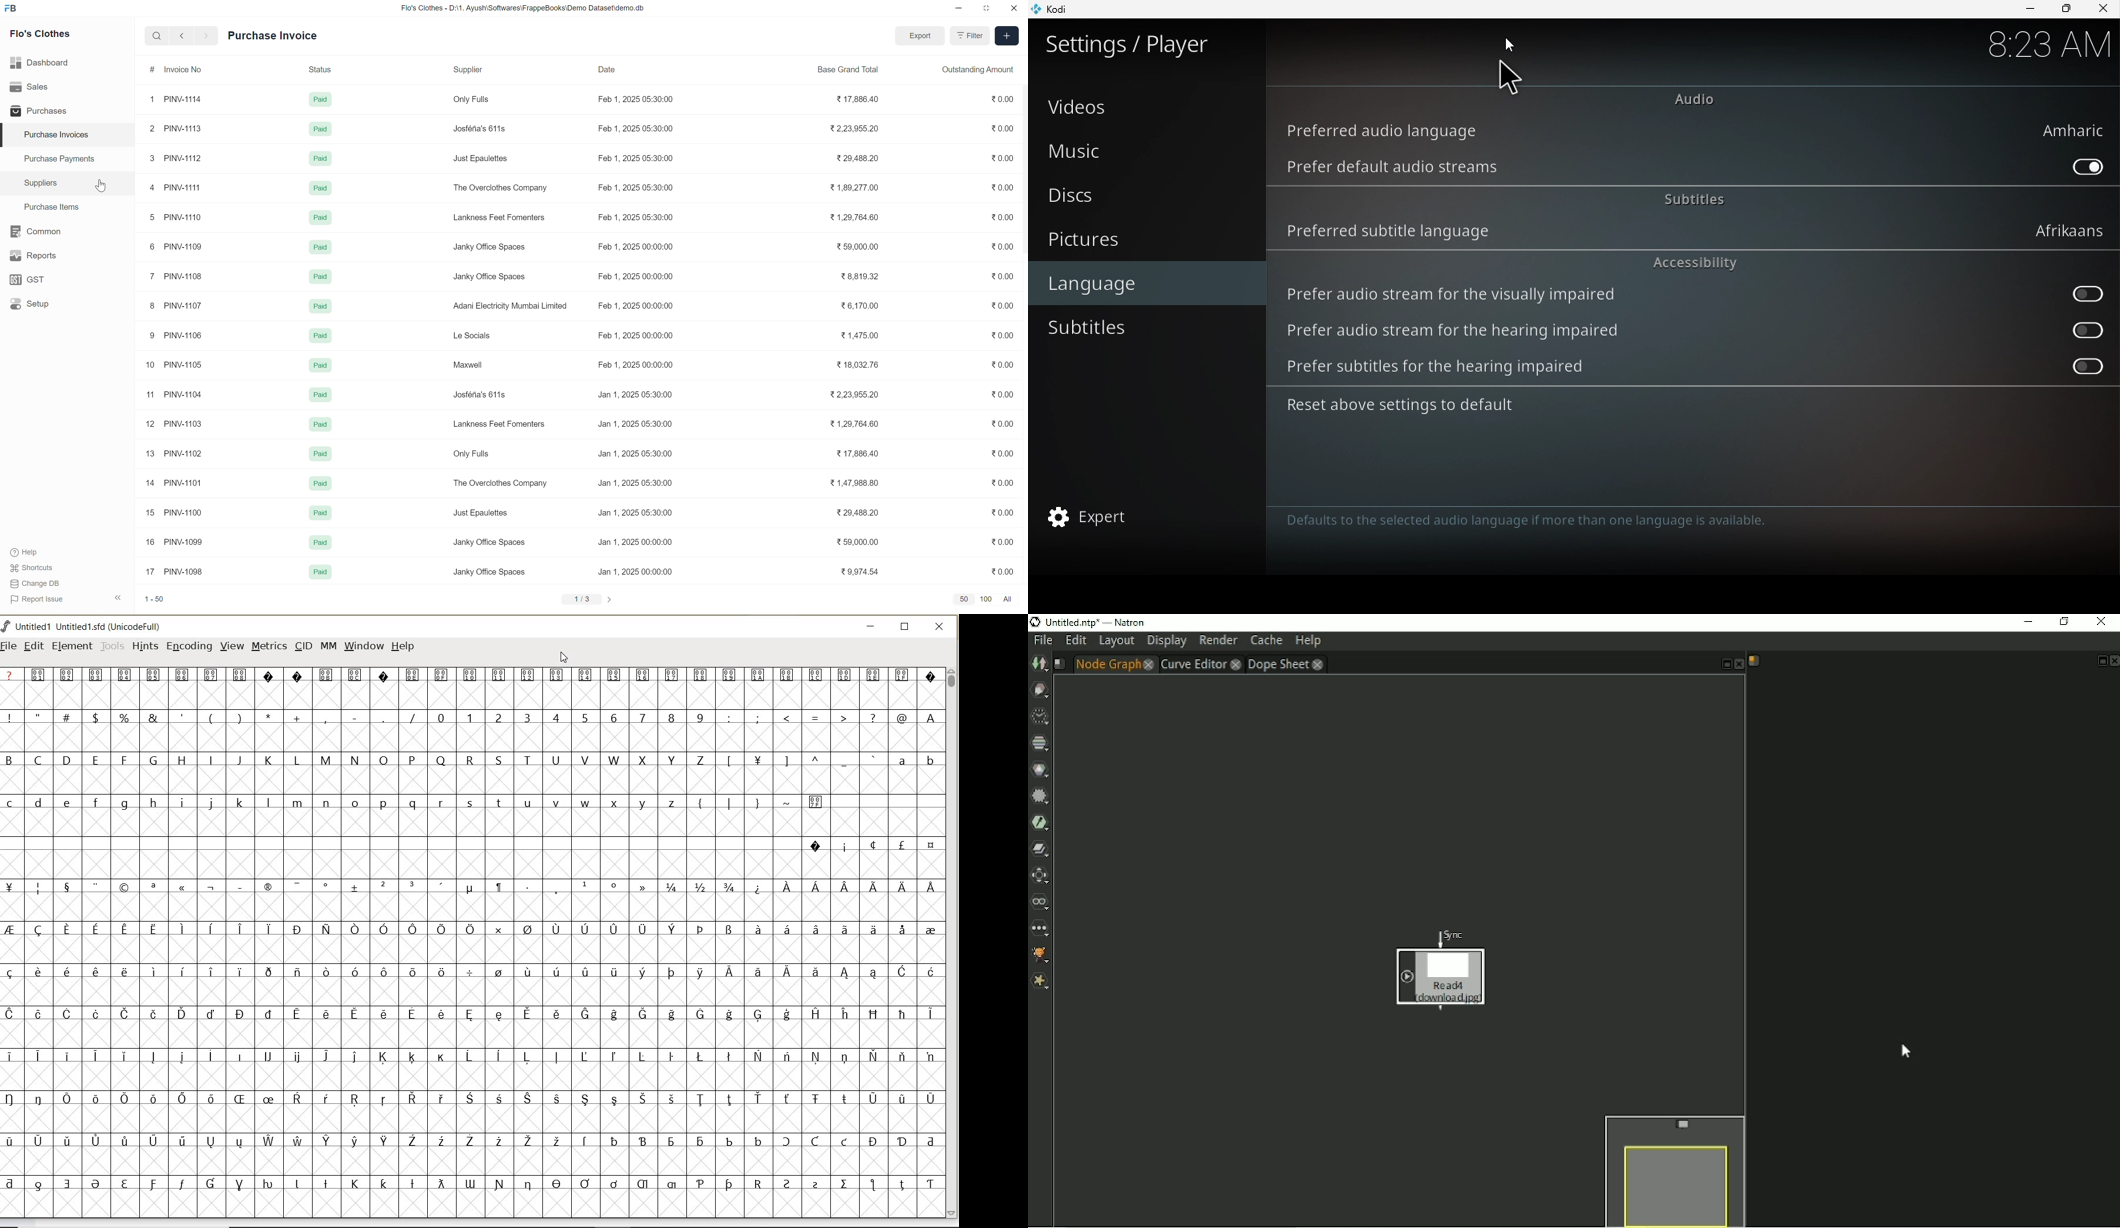  I want to click on Change DB, so click(36, 584).